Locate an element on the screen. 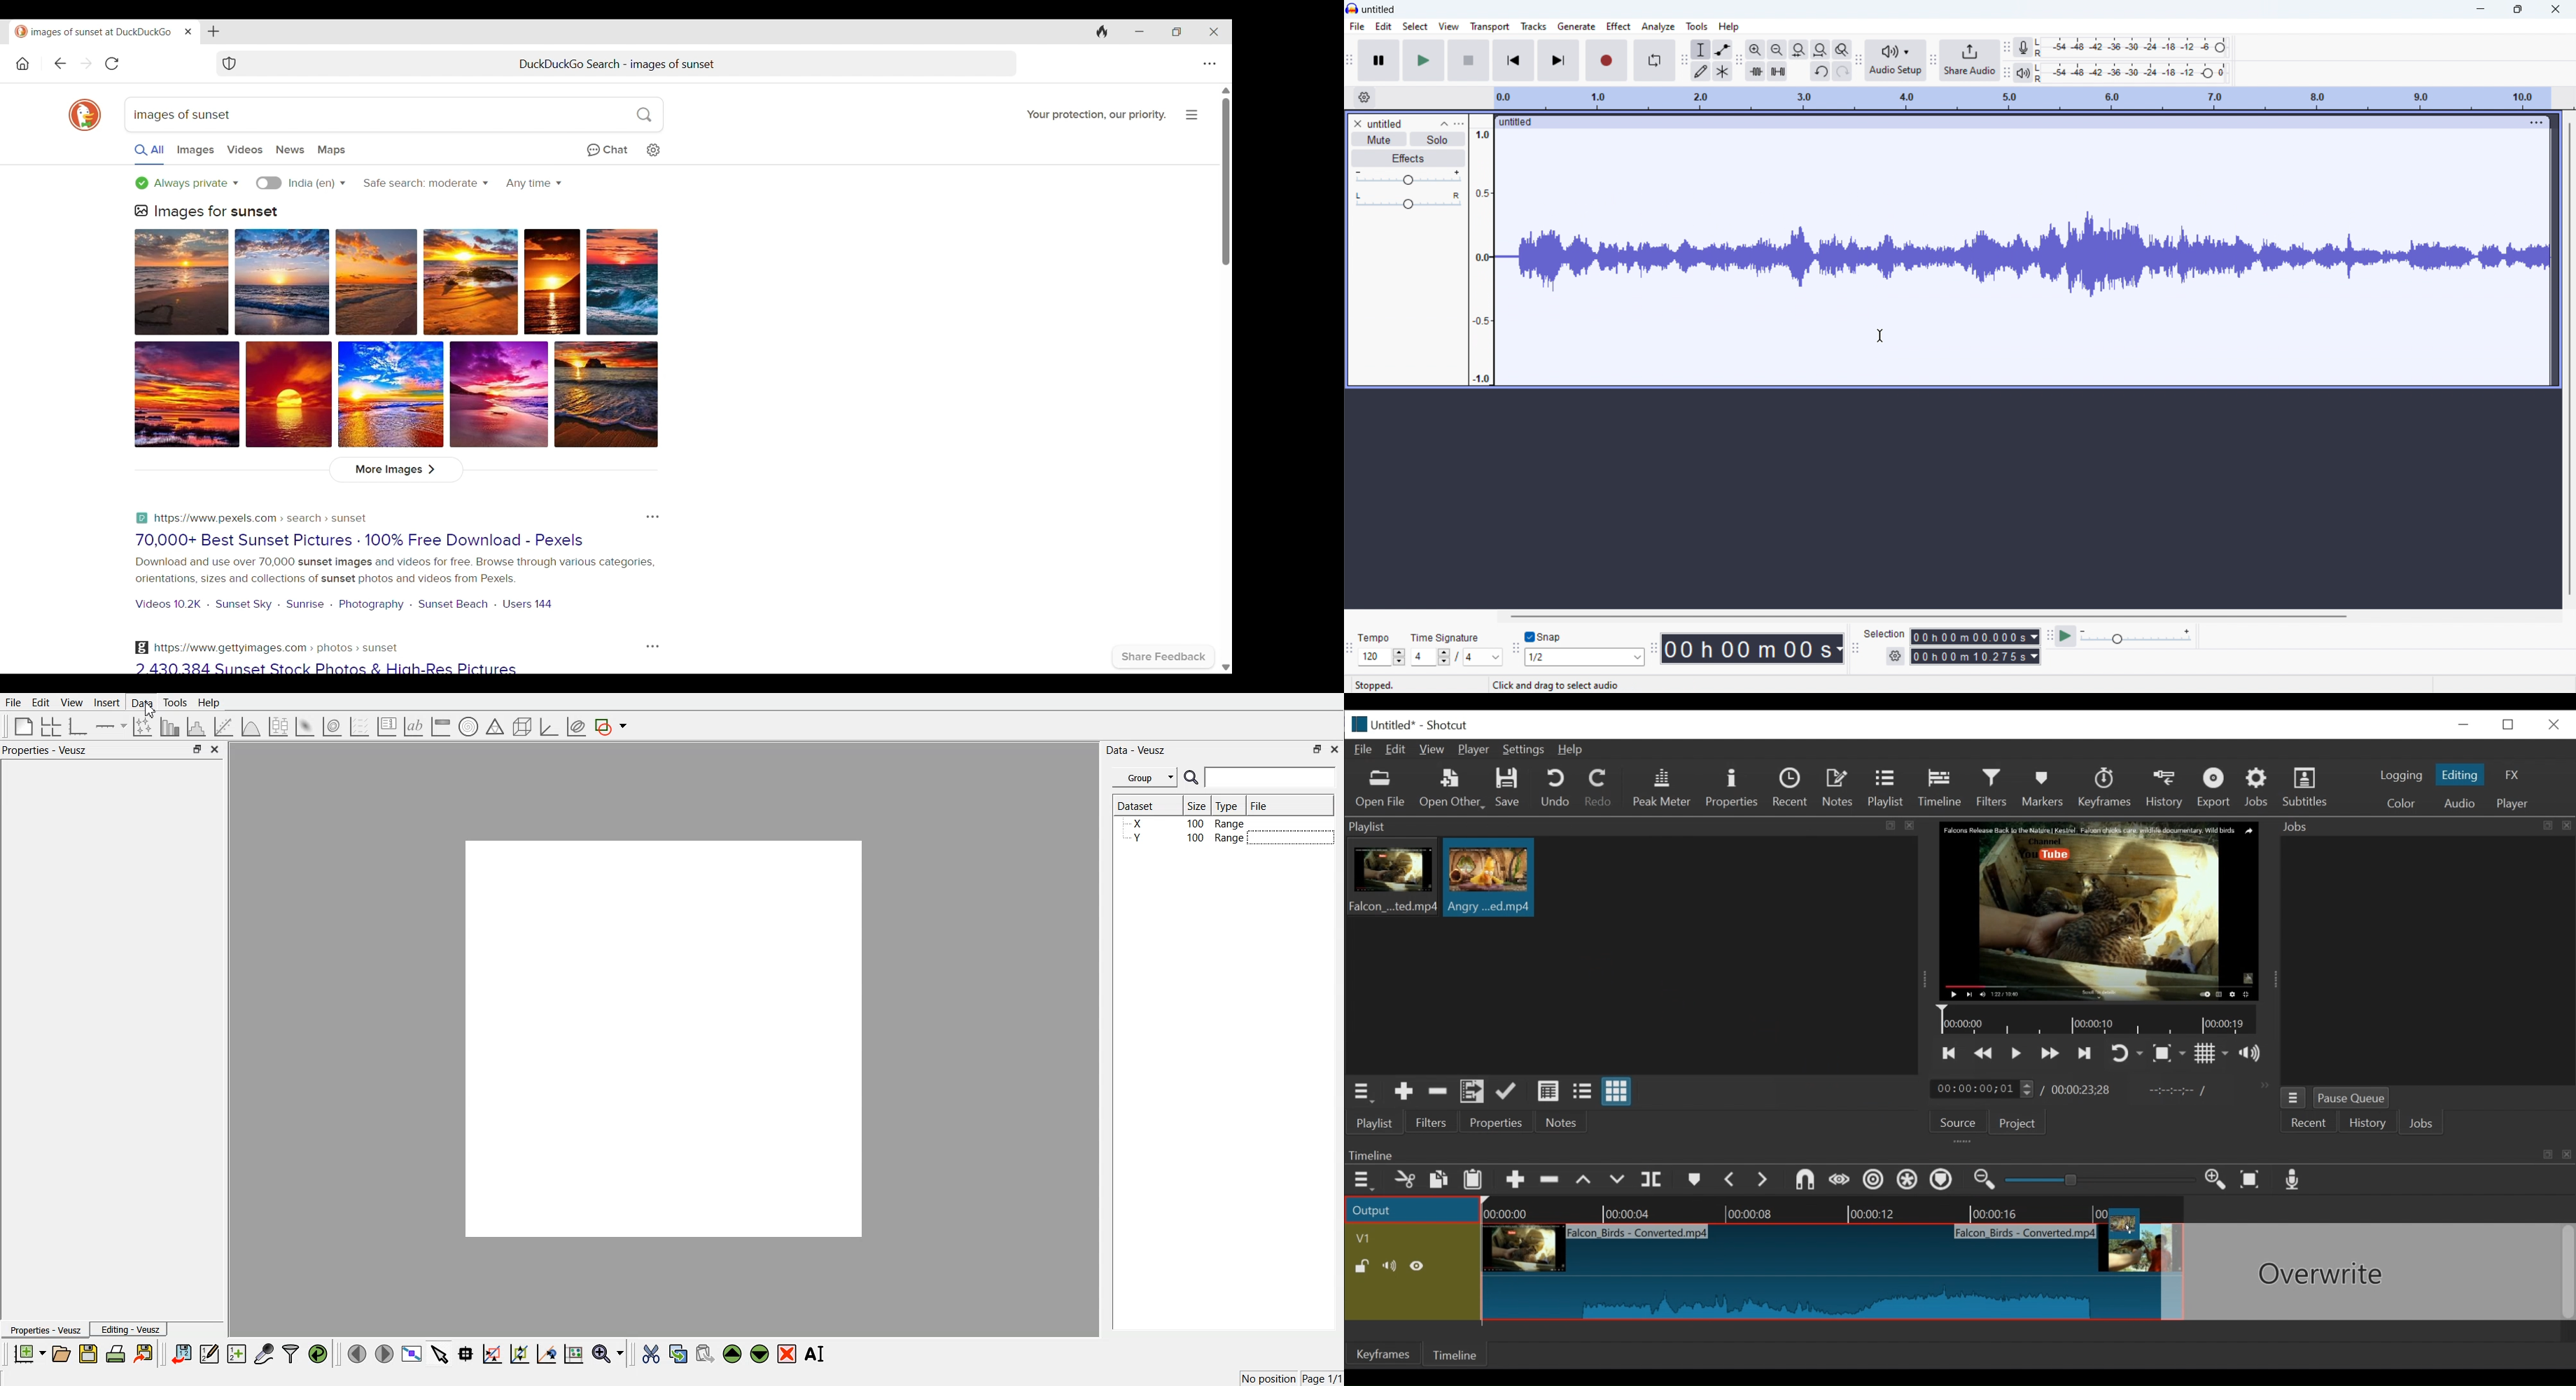 The height and width of the screenshot is (1400, 2576). cursor is located at coordinates (1883, 335).